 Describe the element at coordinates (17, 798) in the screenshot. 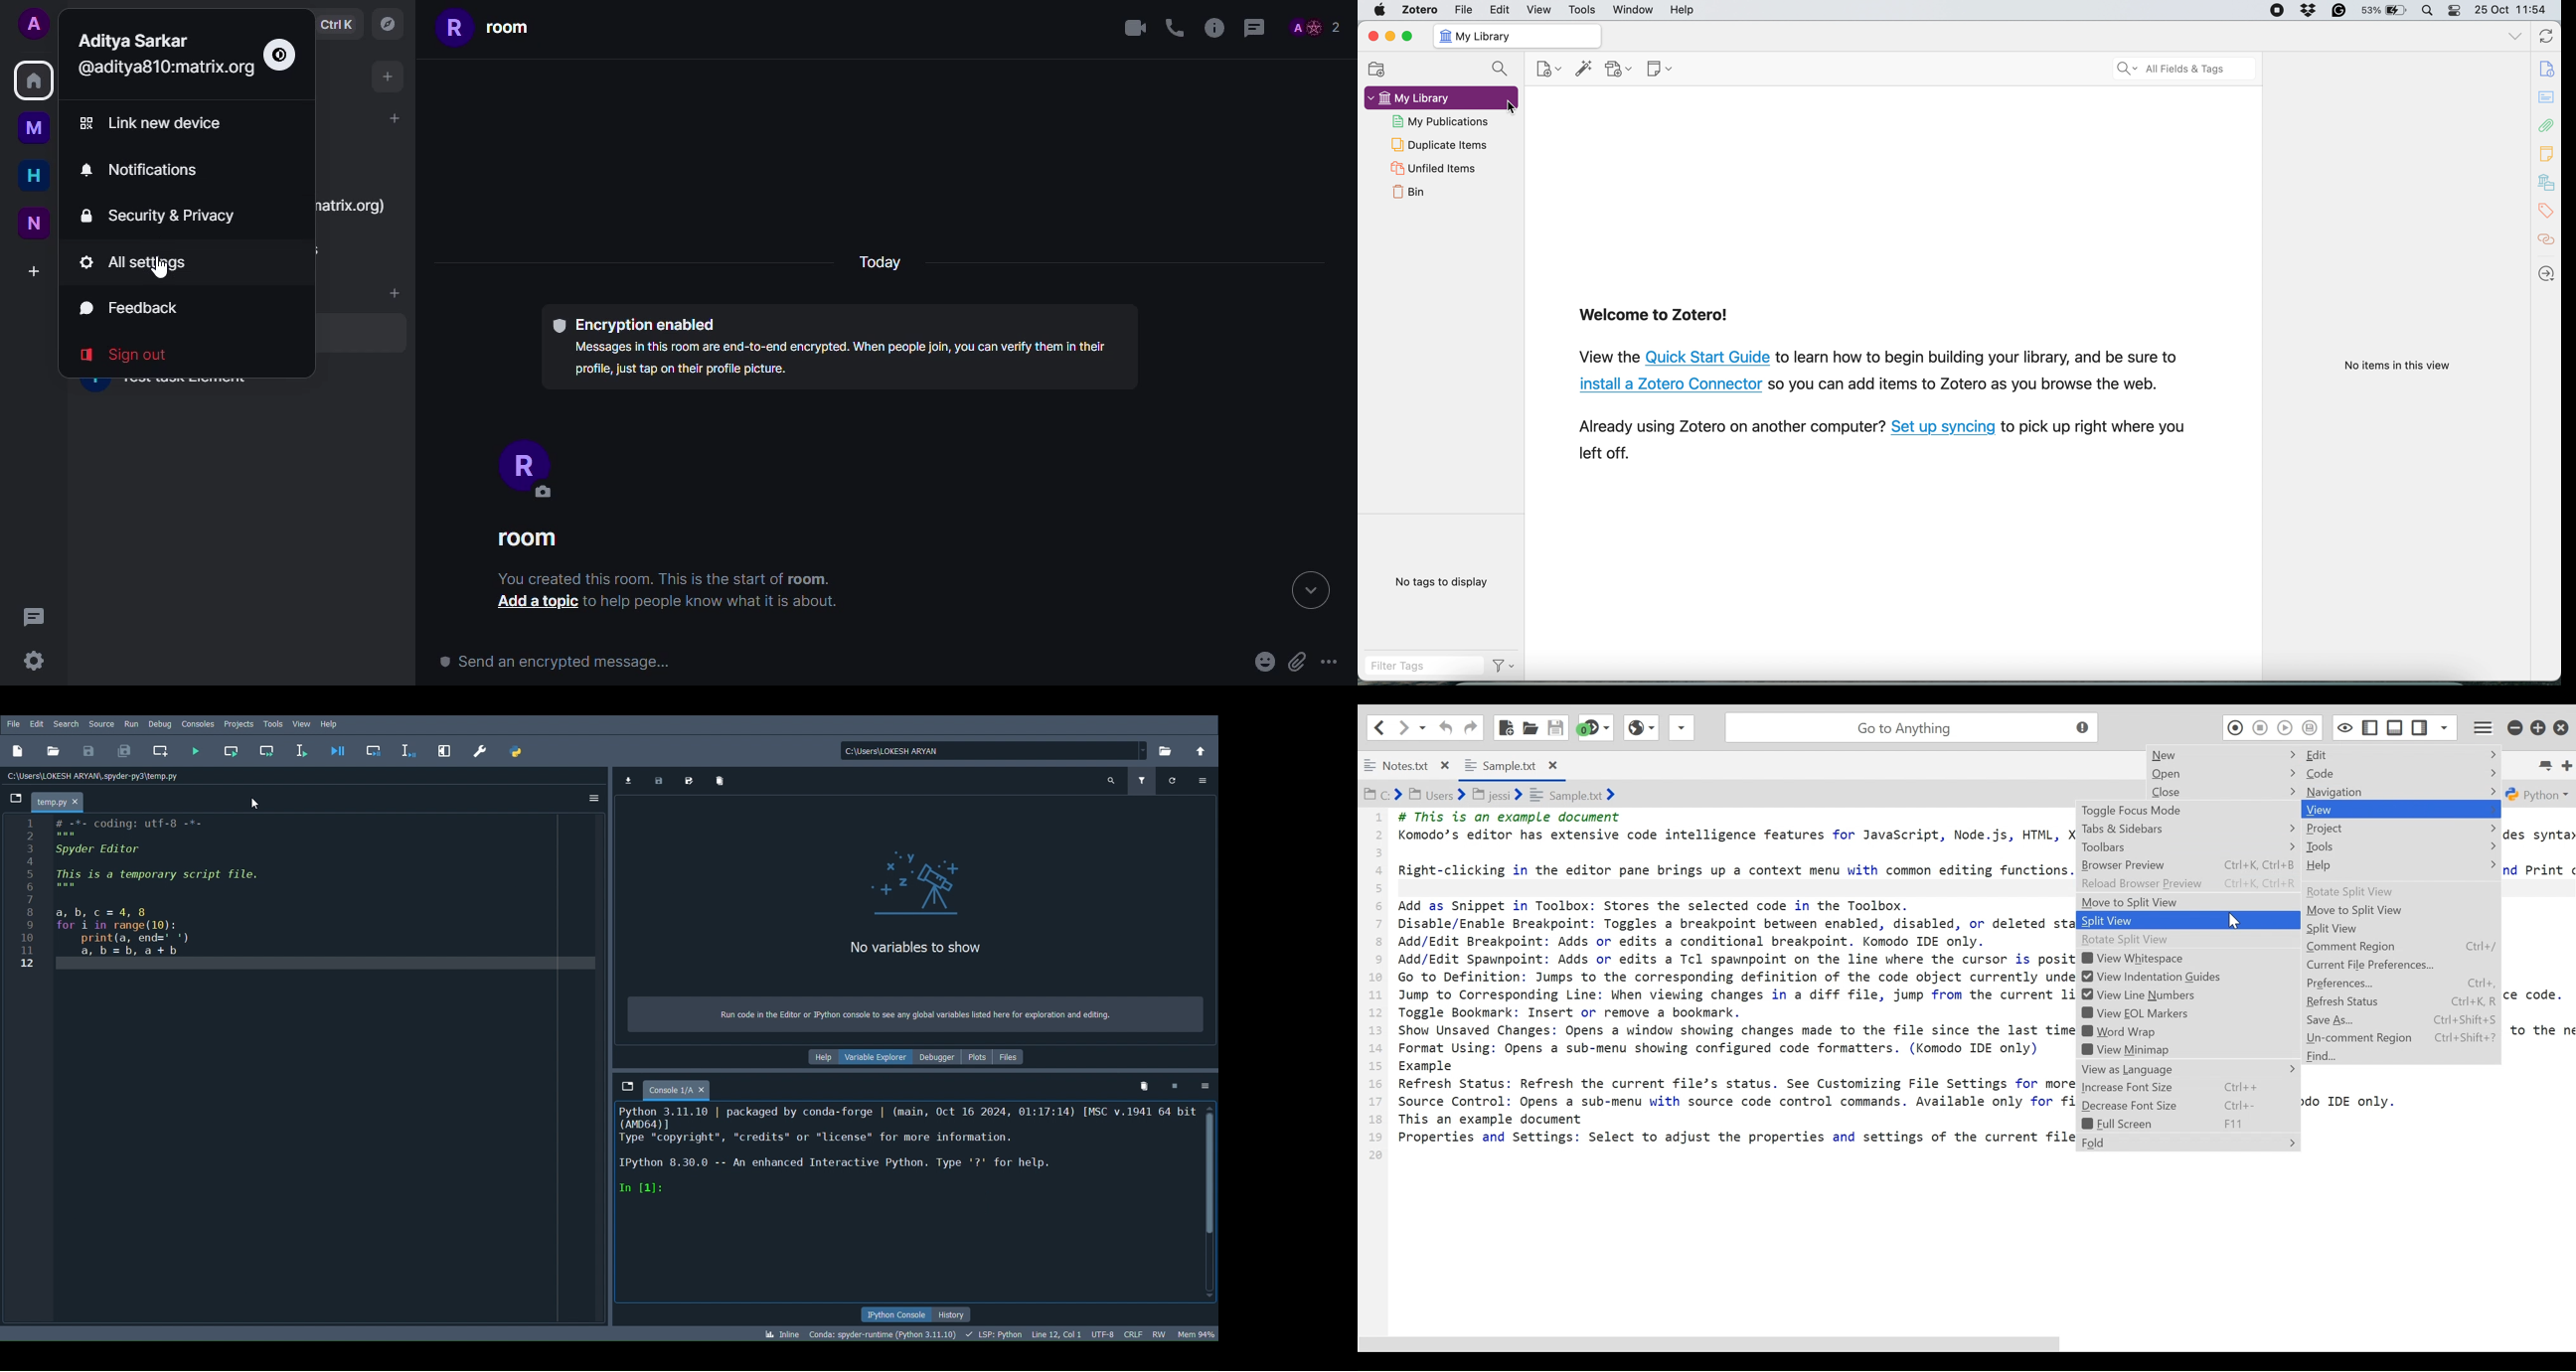

I see `Browse tabs` at that location.